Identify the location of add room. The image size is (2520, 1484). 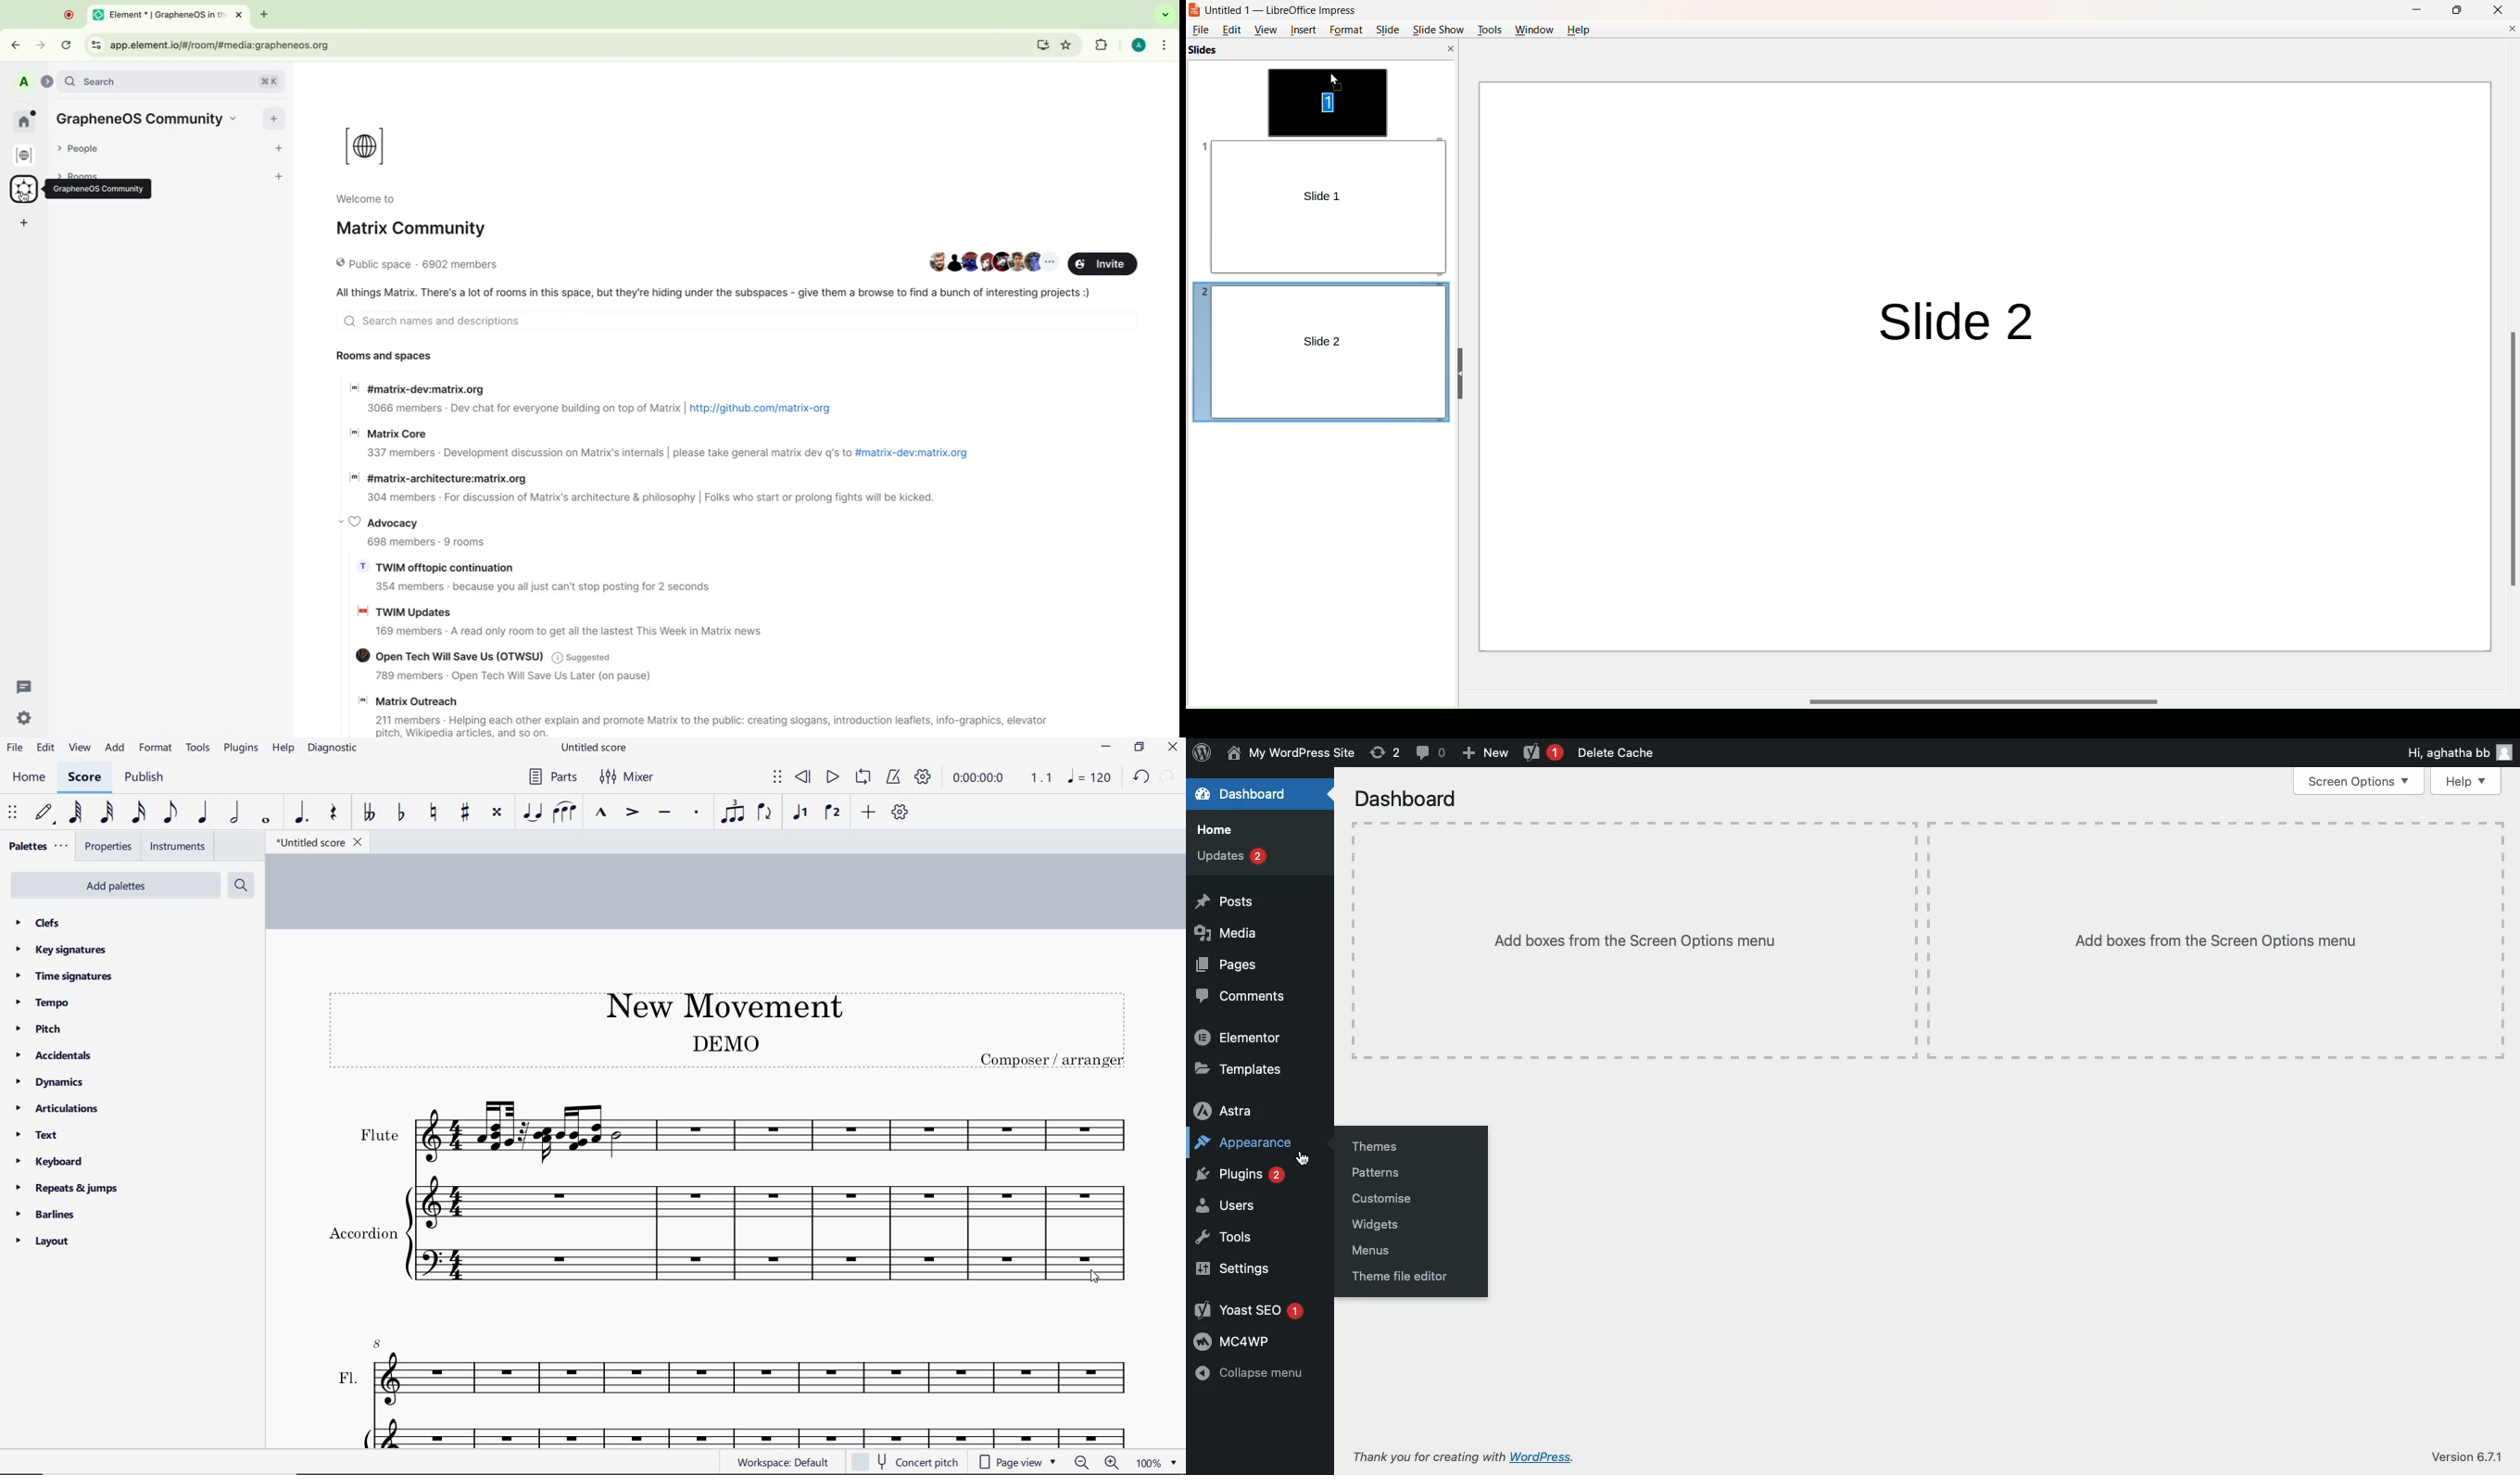
(281, 178).